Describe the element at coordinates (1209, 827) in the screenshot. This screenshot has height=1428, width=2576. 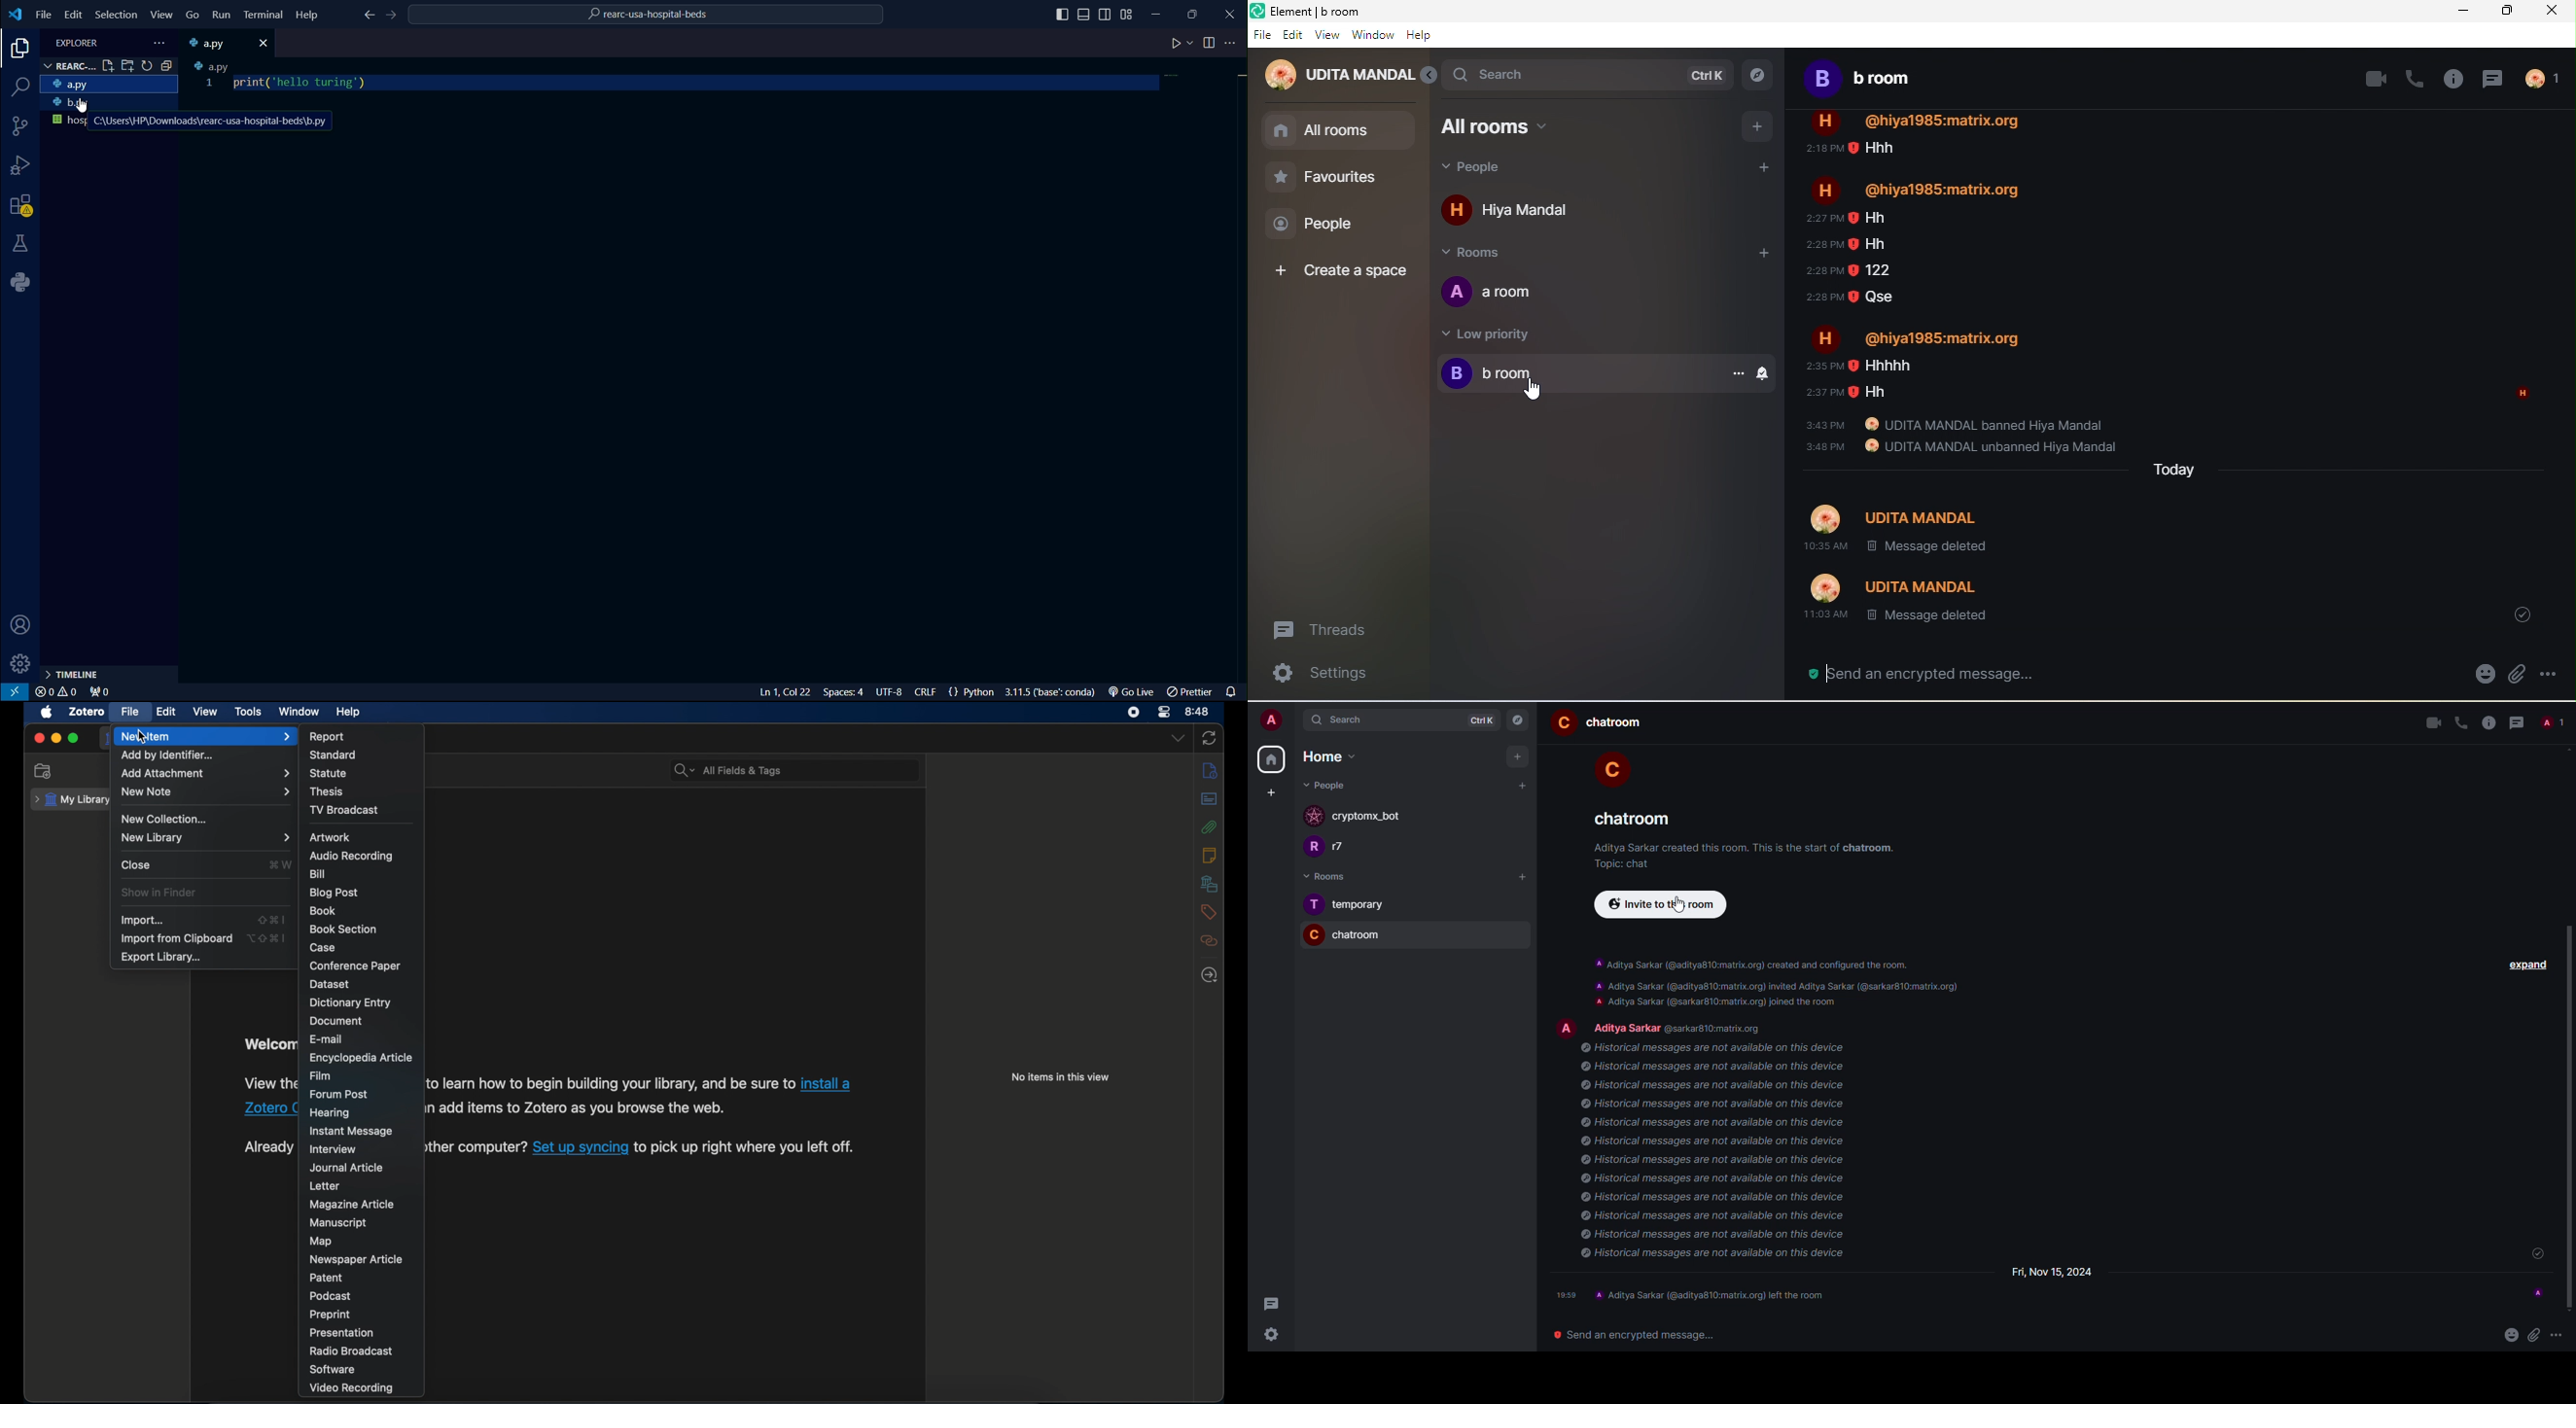
I see `attachments` at that location.